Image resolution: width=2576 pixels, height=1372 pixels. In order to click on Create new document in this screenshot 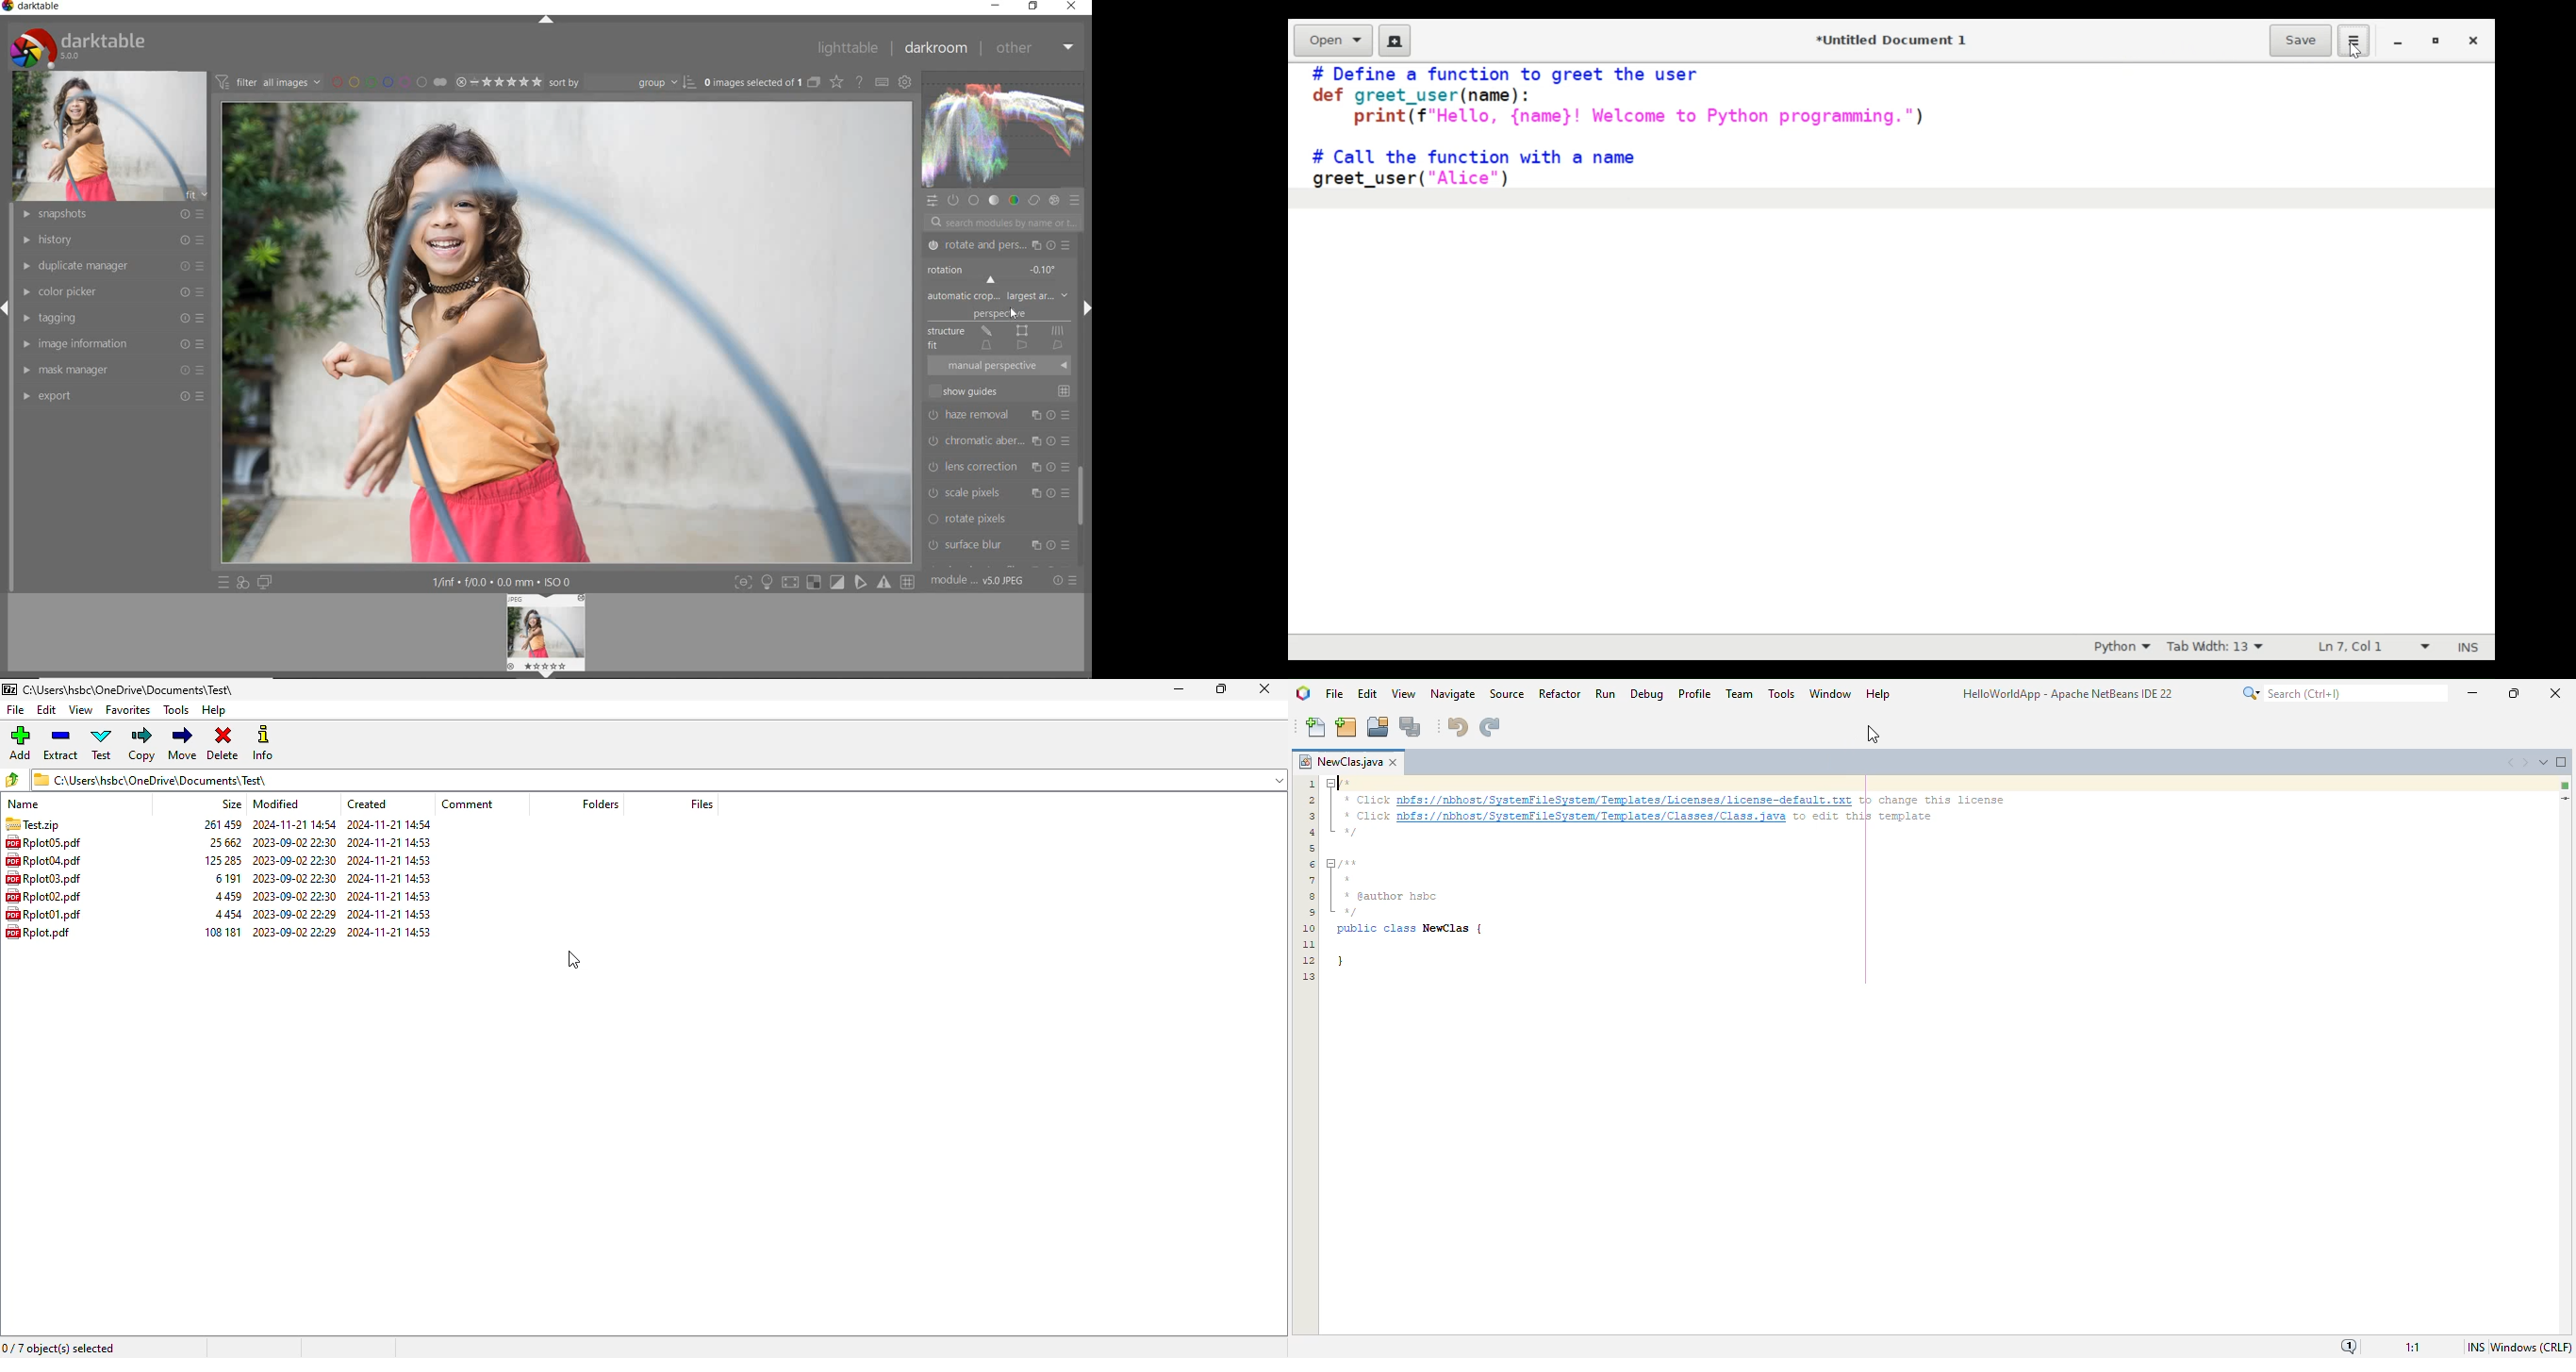, I will do `click(1394, 40)`.